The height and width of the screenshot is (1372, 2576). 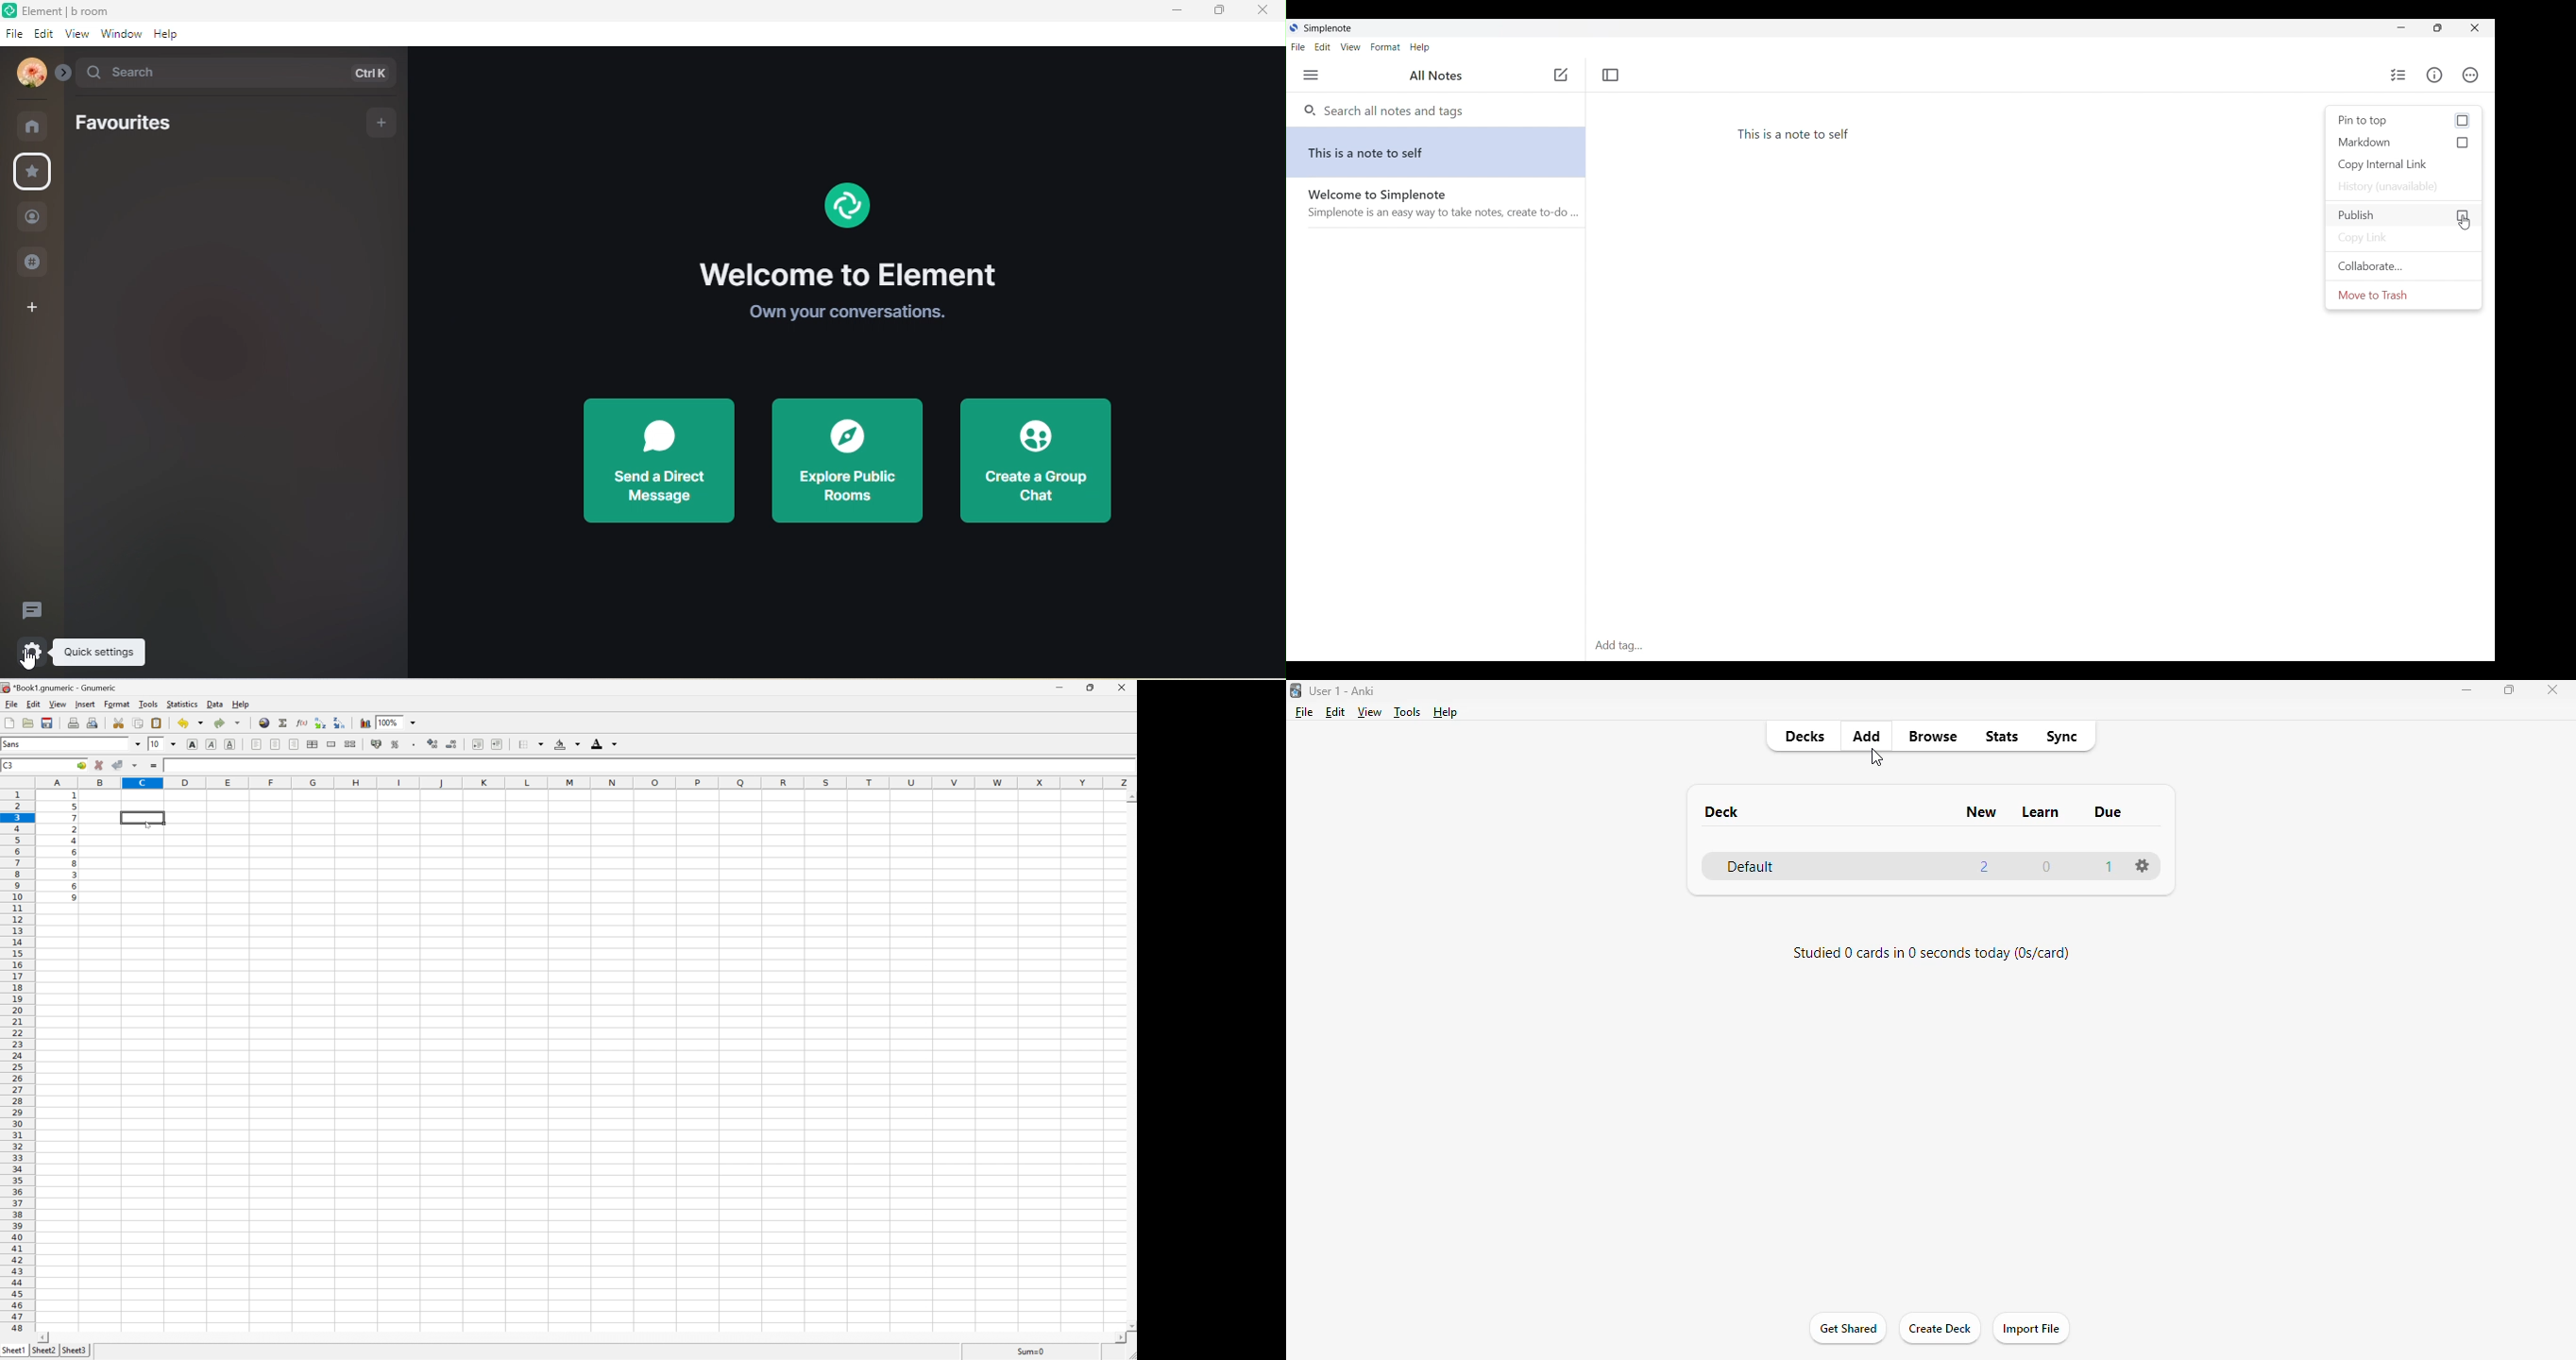 What do you see at coordinates (29, 74) in the screenshot?
I see `account` at bounding box center [29, 74].